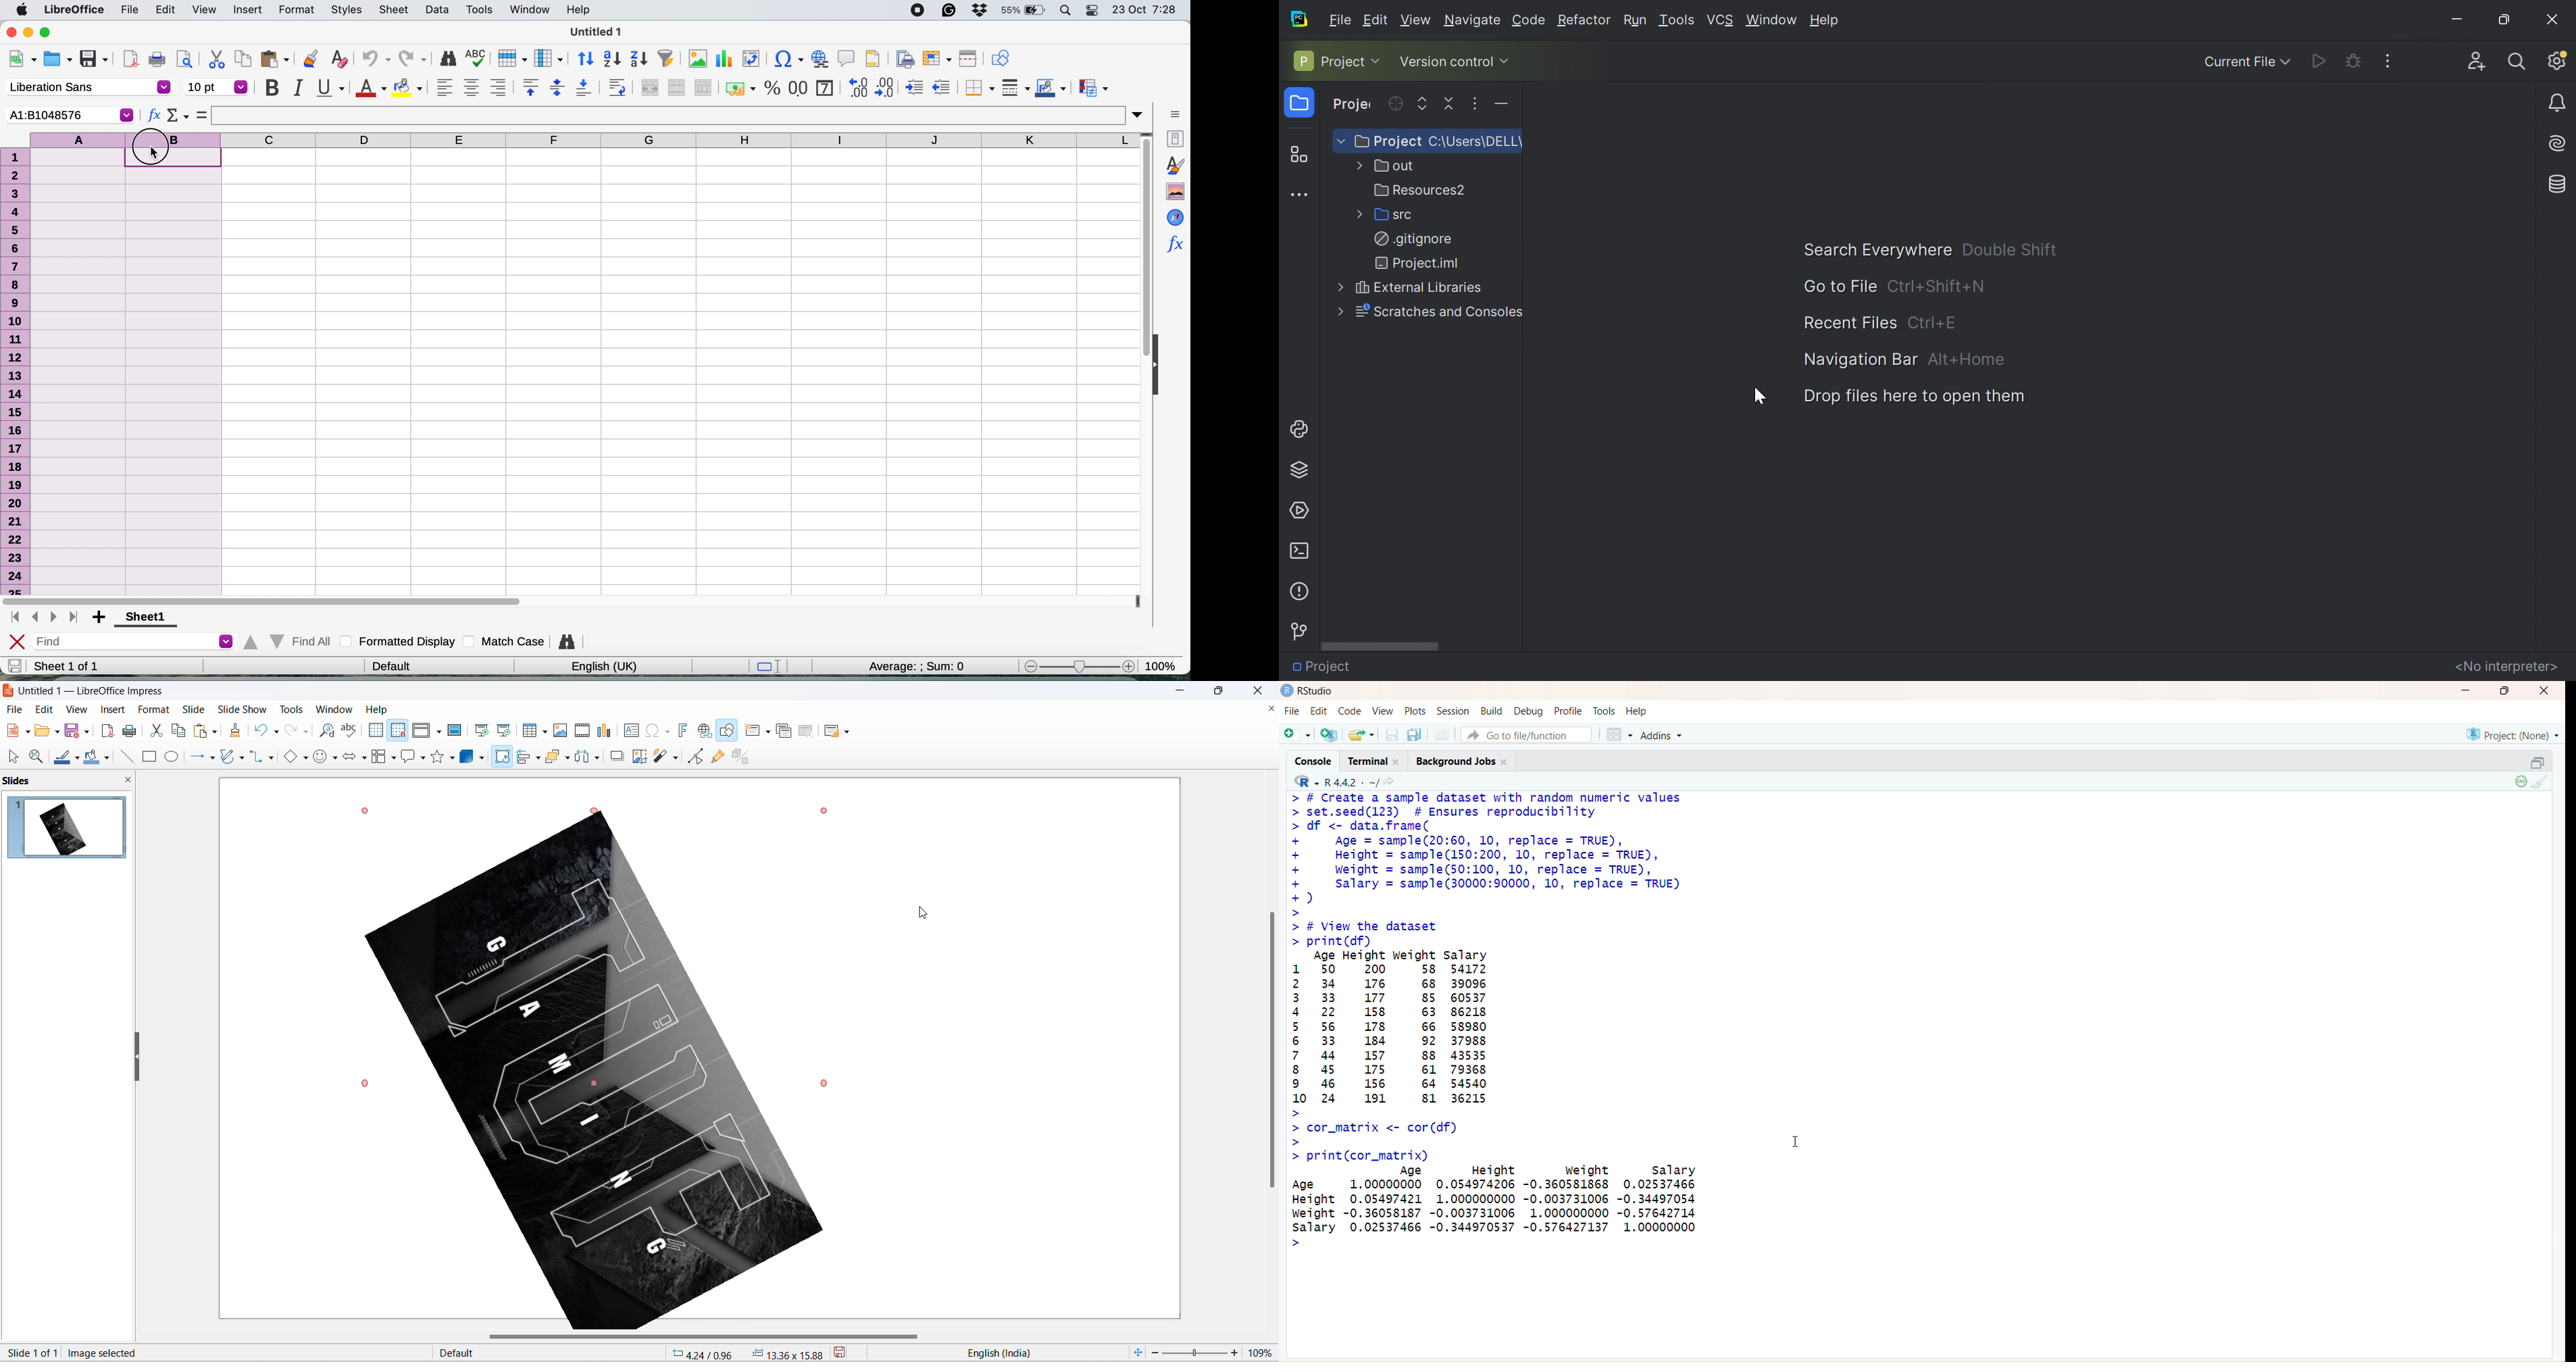 The image size is (2576, 1372). What do you see at coordinates (748, 1353) in the screenshot?
I see `cursor and selection coordinates` at bounding box center [748, 1353].